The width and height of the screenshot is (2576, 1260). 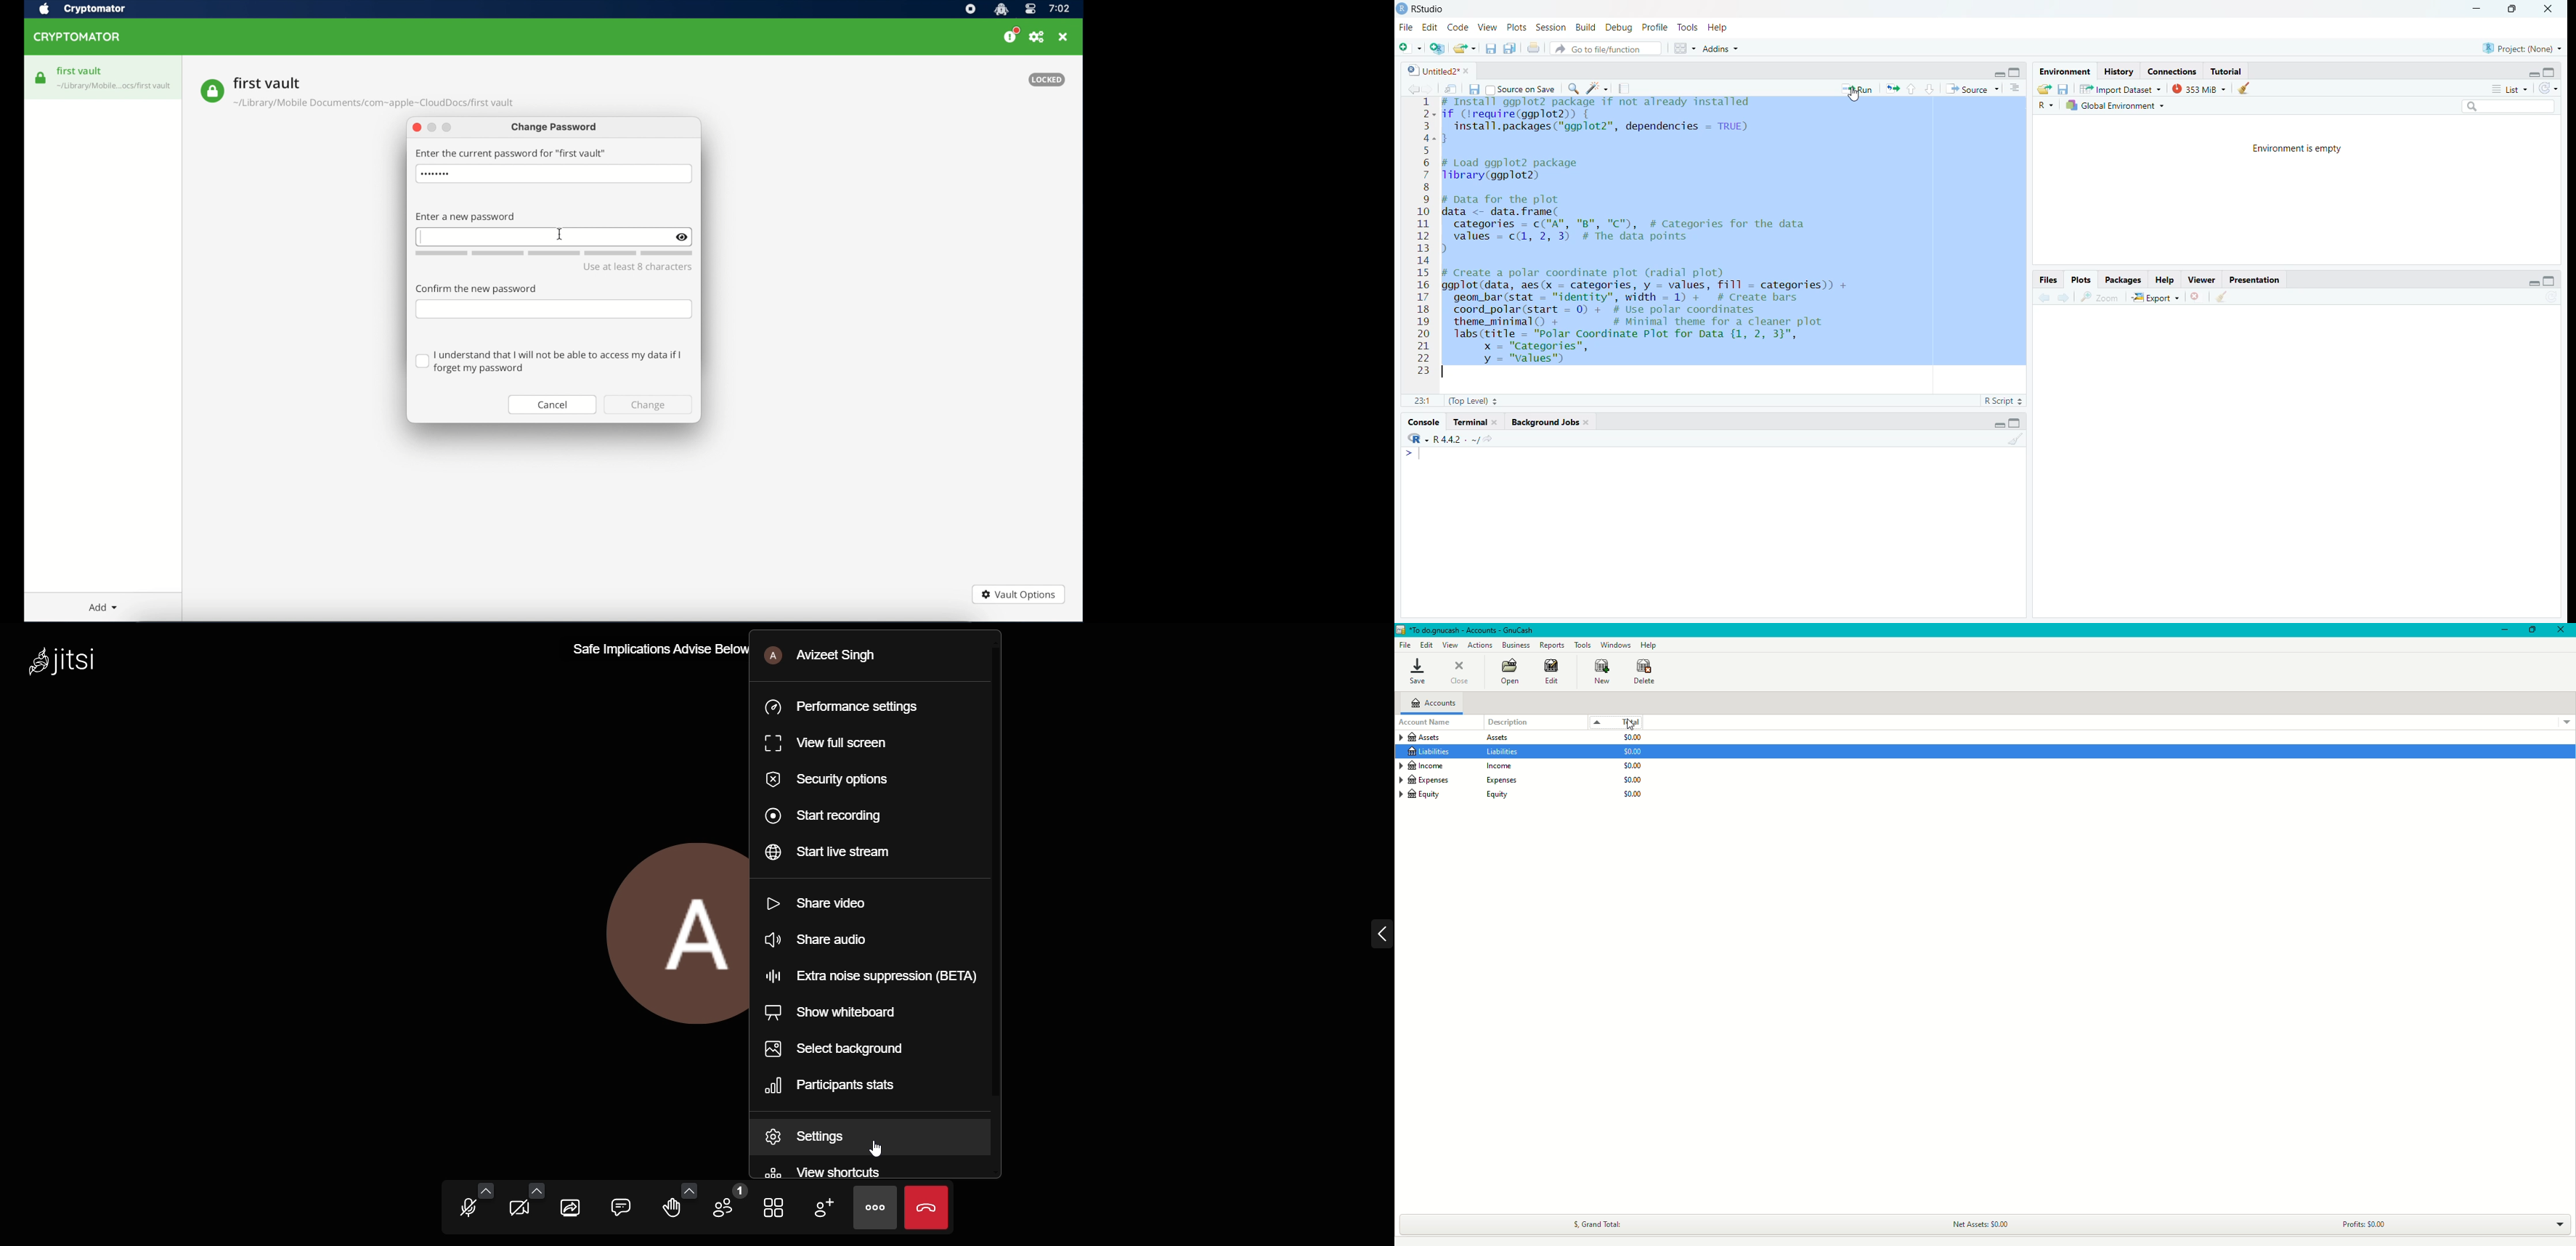 I want to click on Help, so click(x=1648, y=645).